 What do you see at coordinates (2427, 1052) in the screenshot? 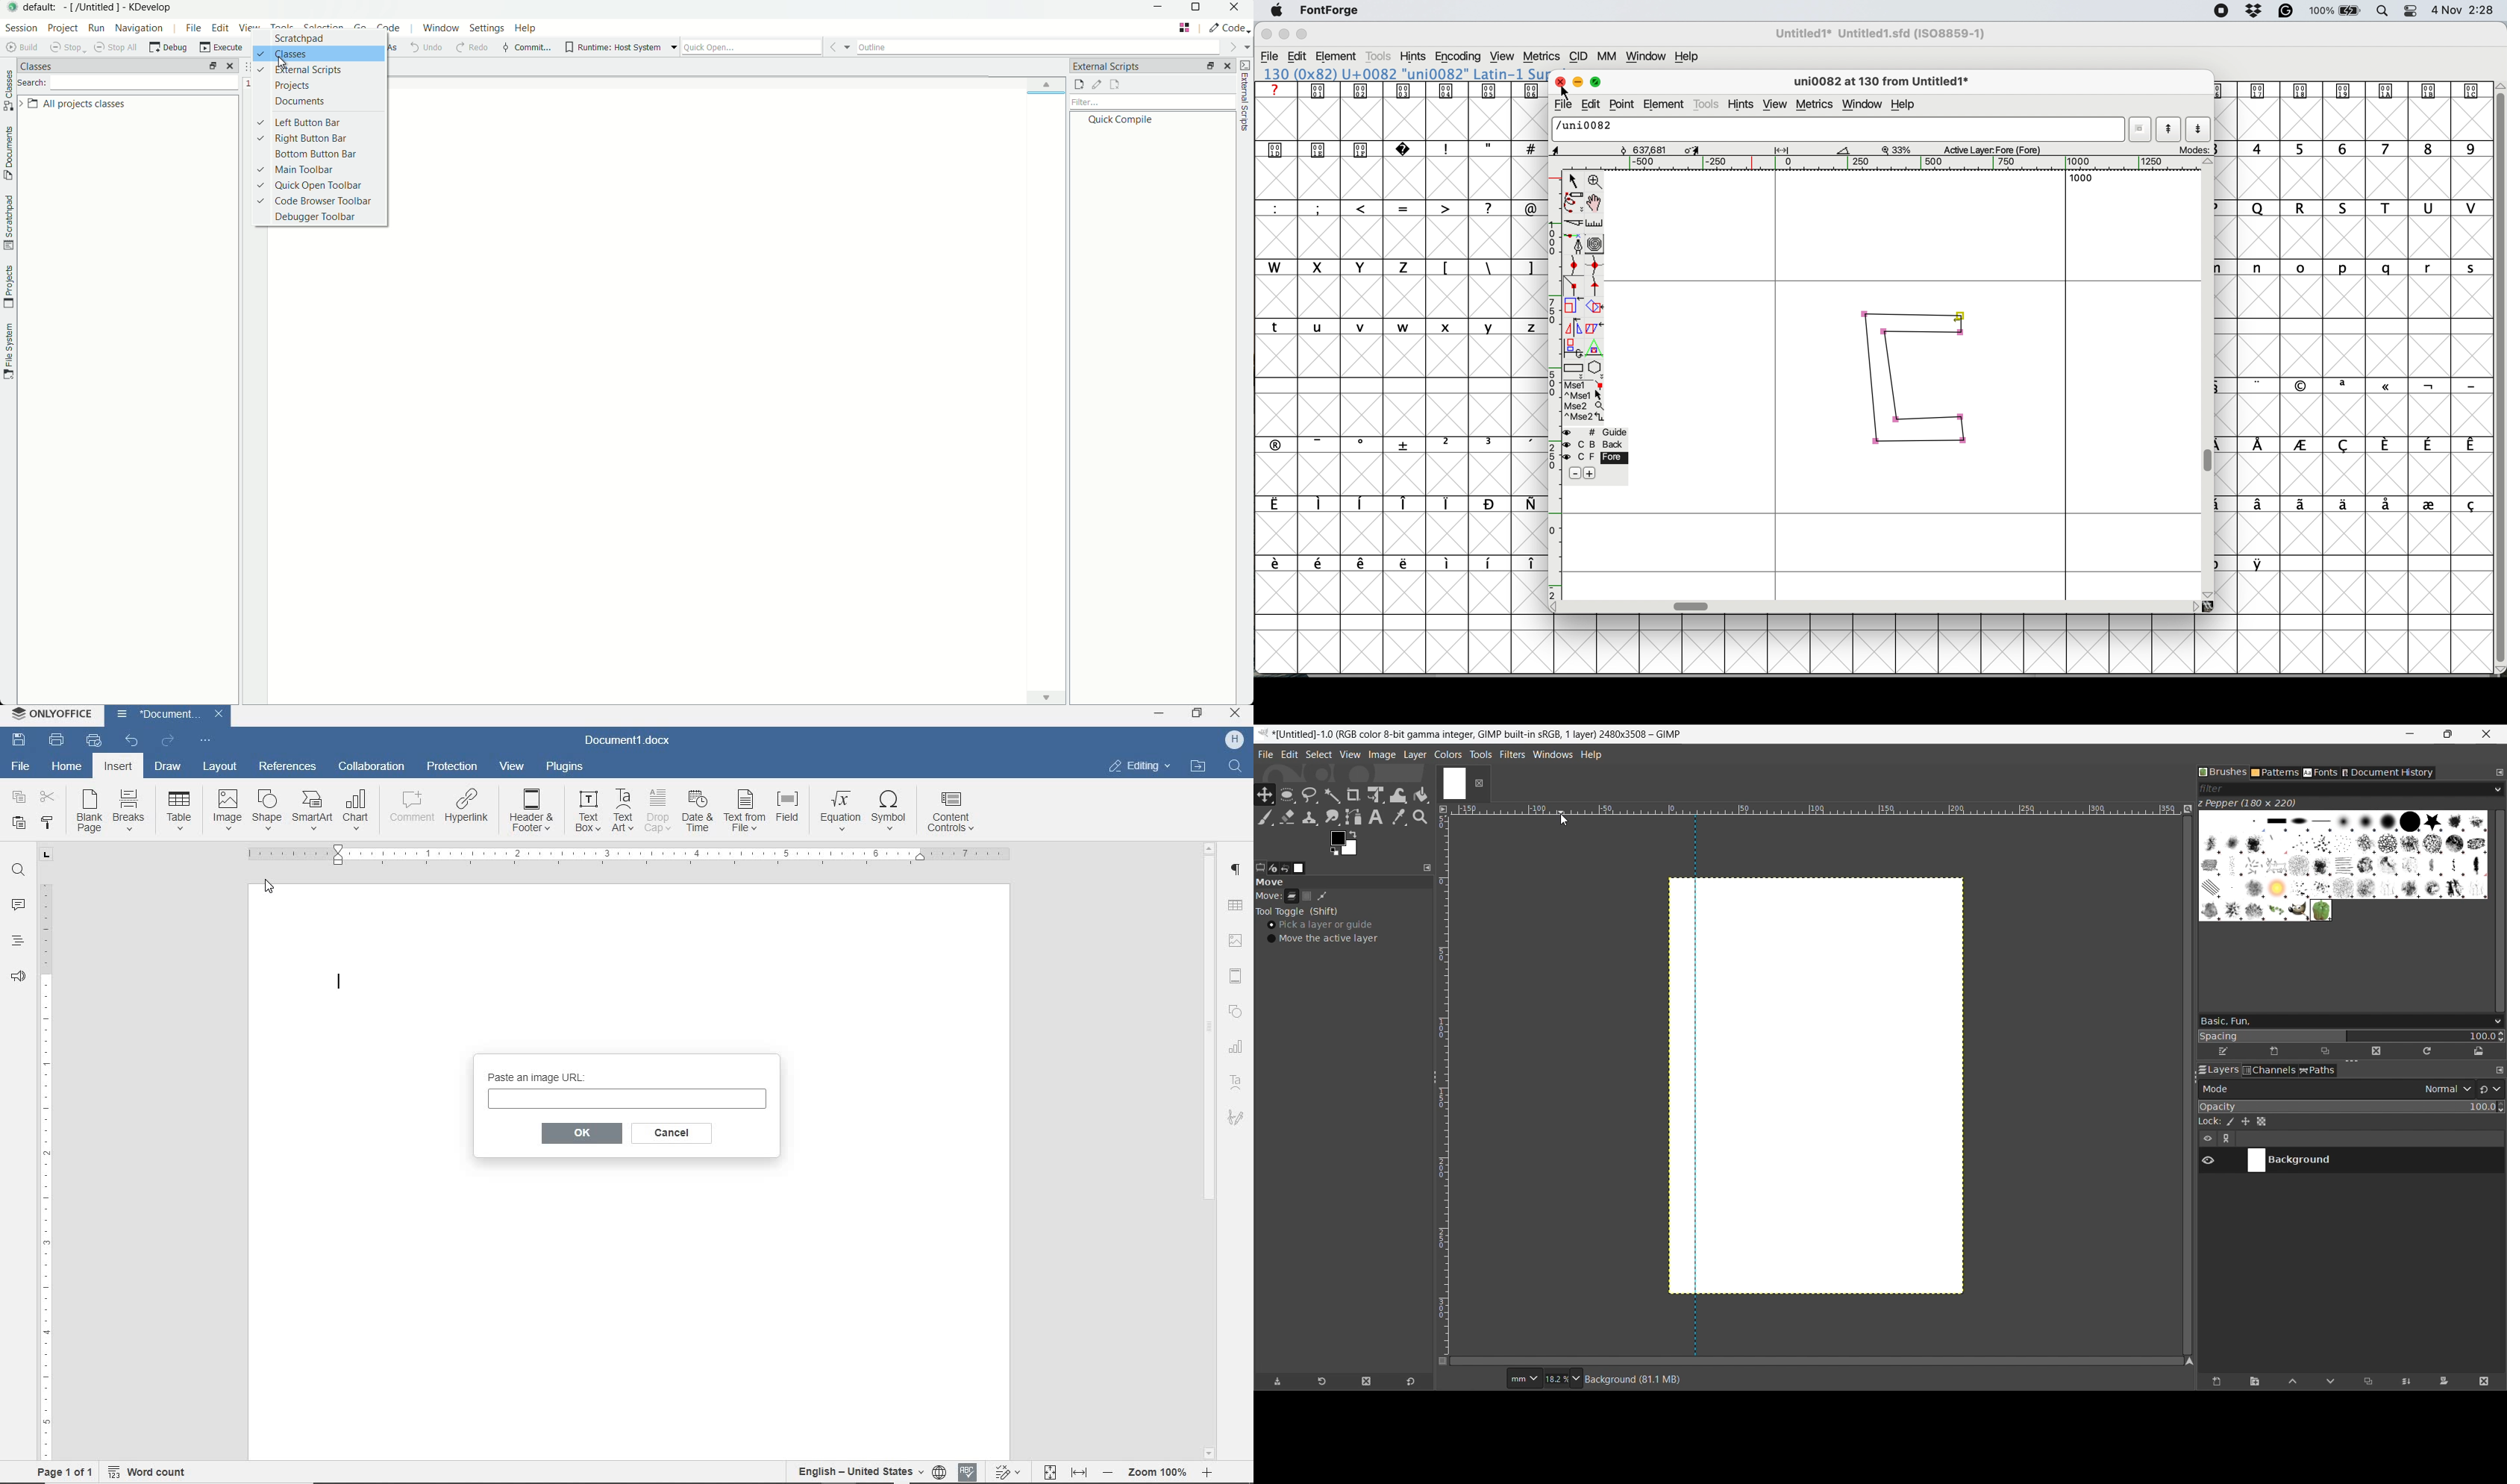
I see `Refresh brushes` at bounding box center [2427, 1052].